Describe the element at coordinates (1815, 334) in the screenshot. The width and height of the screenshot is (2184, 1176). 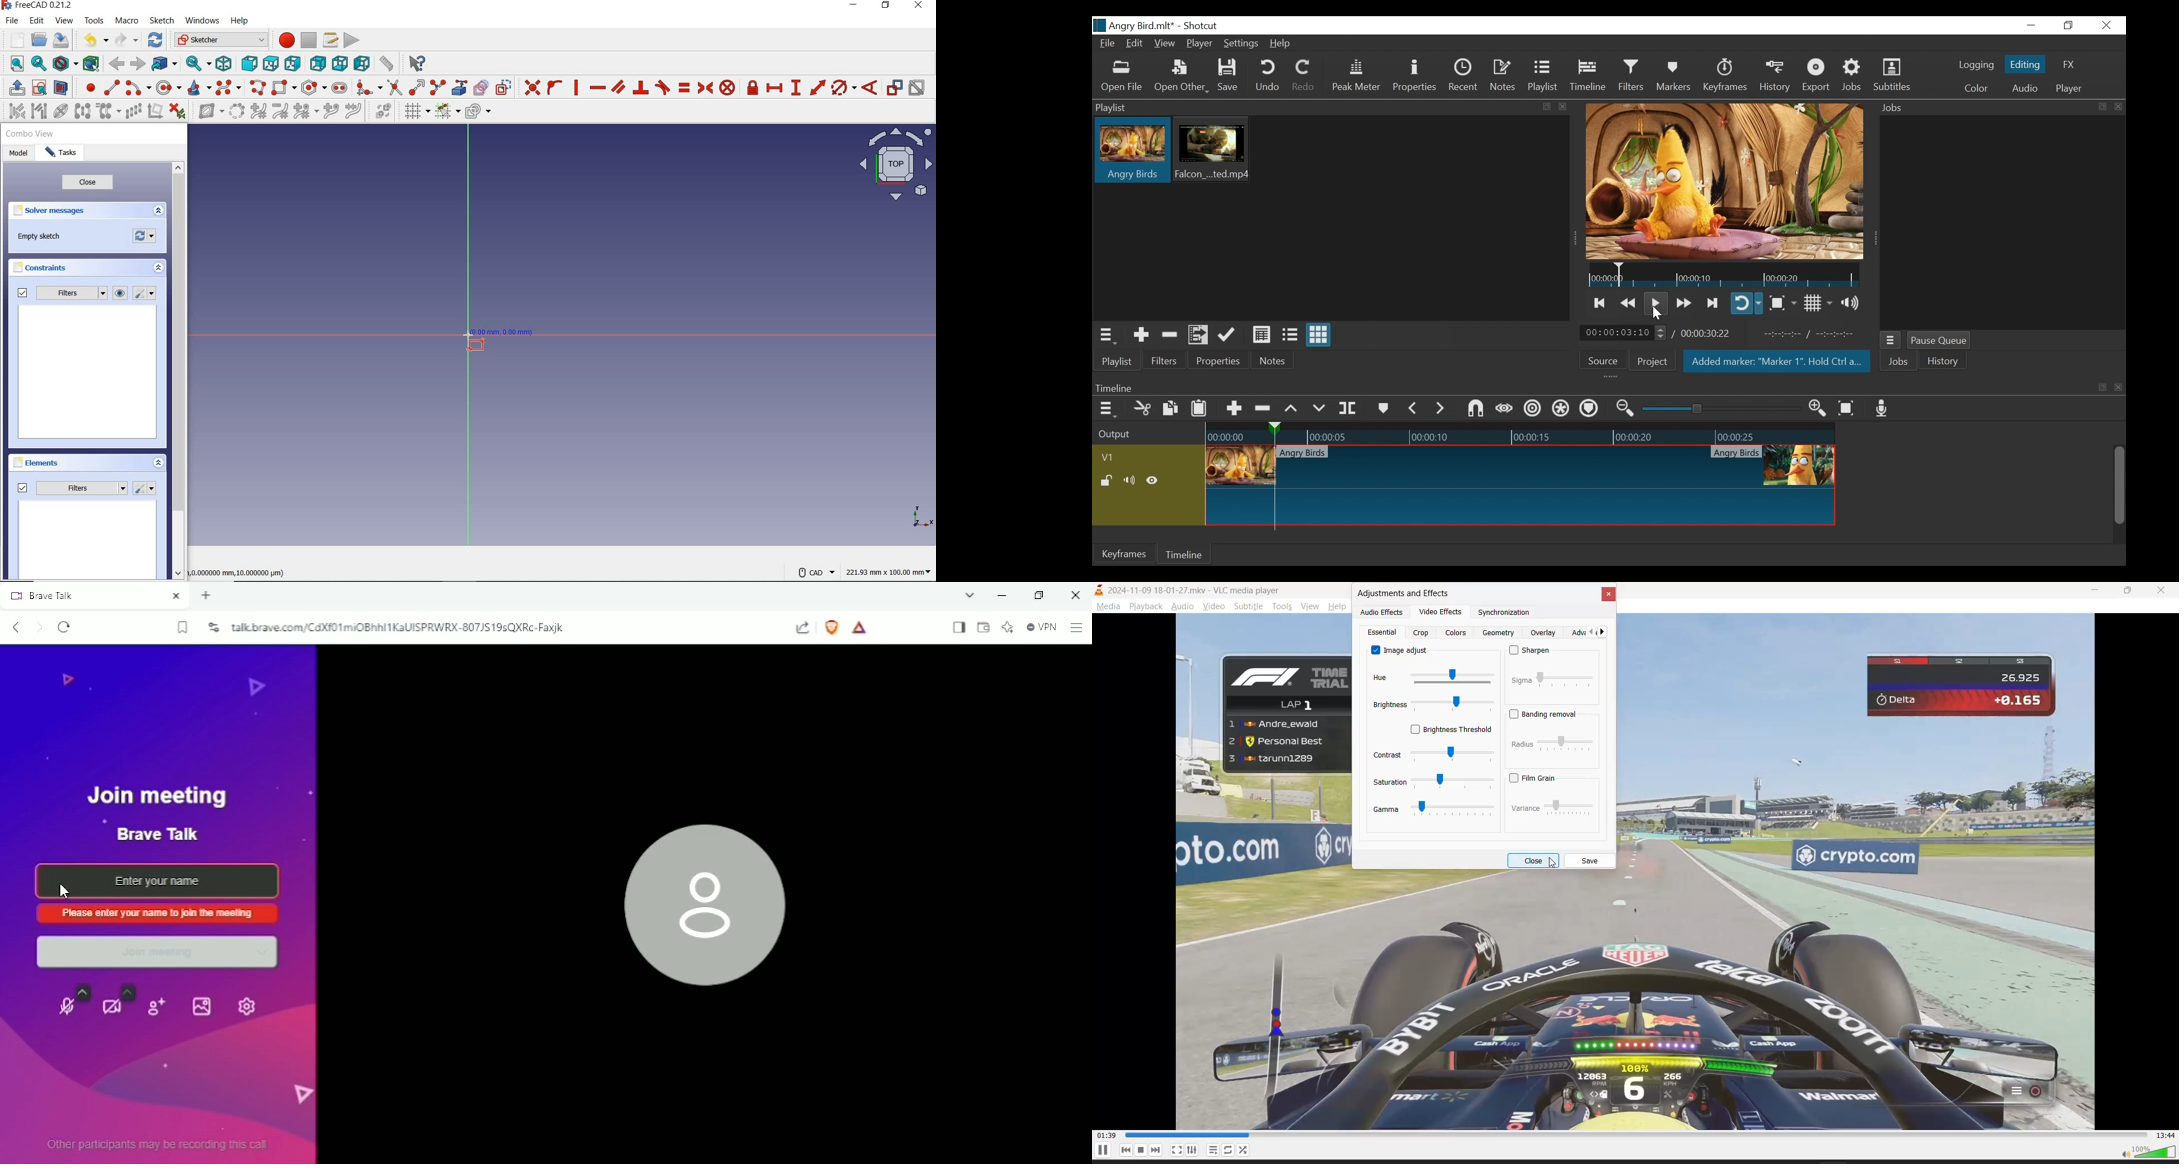
I see `In point` at that location.